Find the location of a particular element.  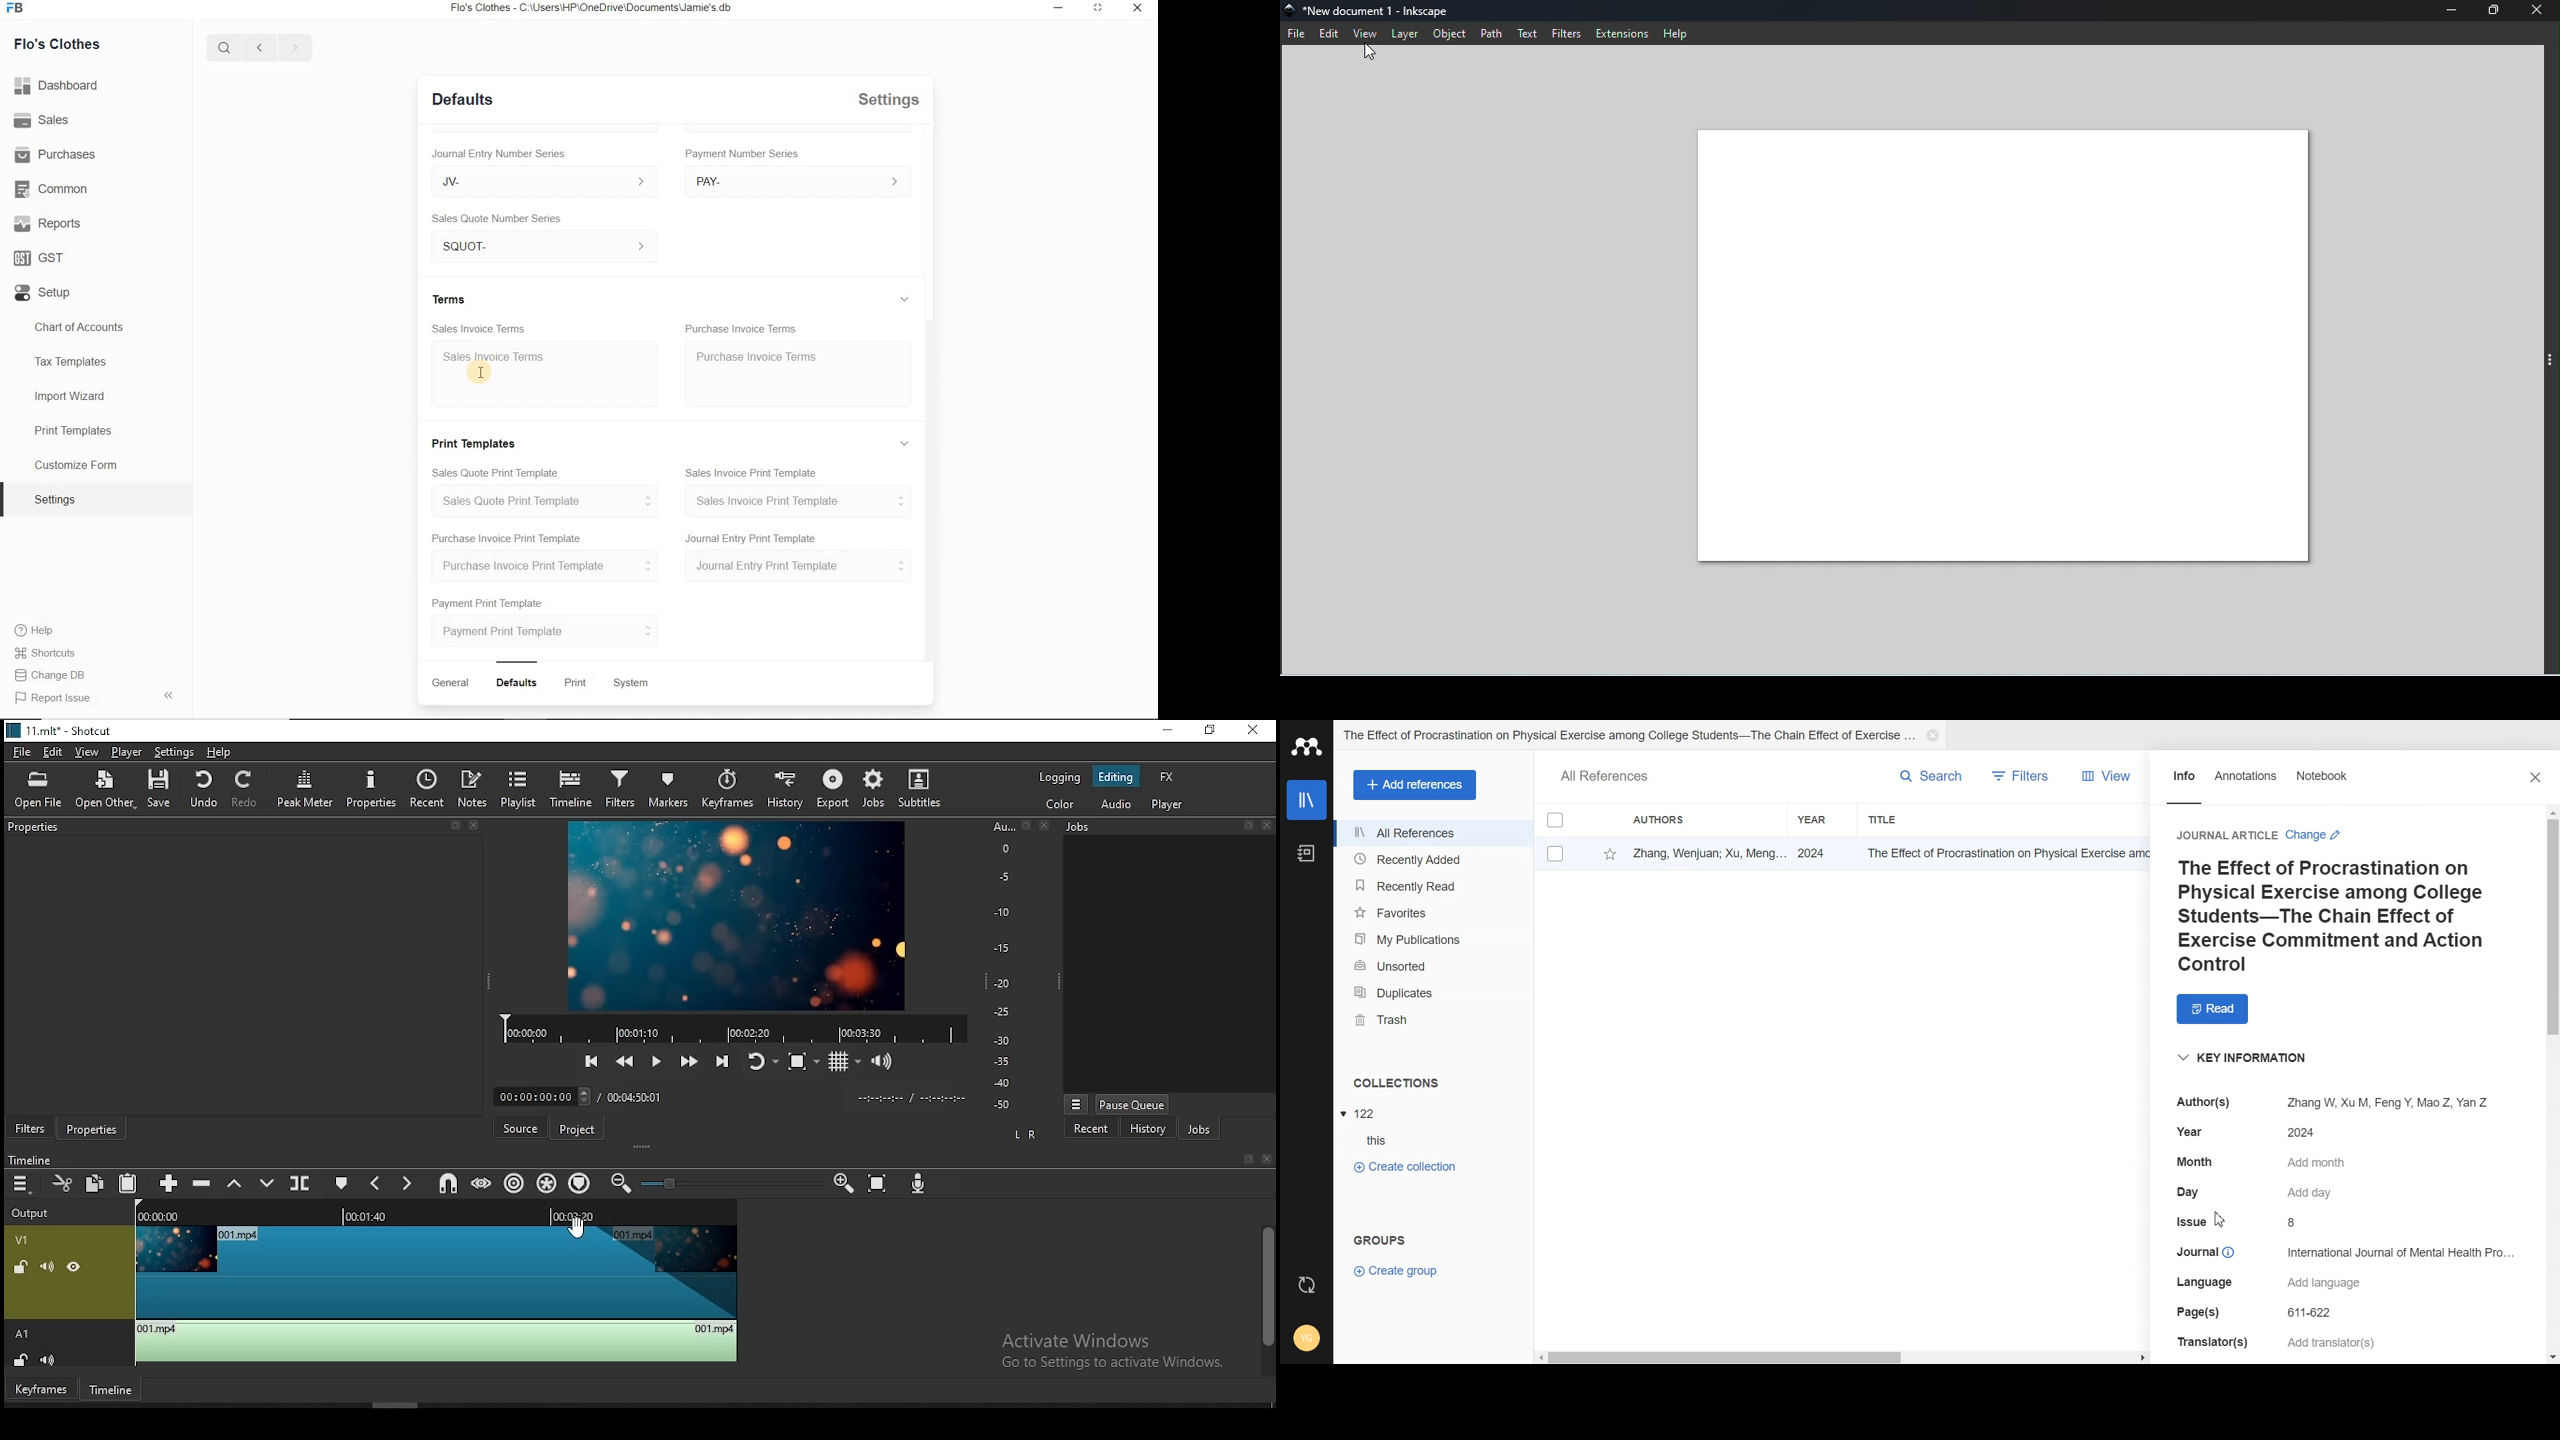

scale is located at coordinates (1003, 968).